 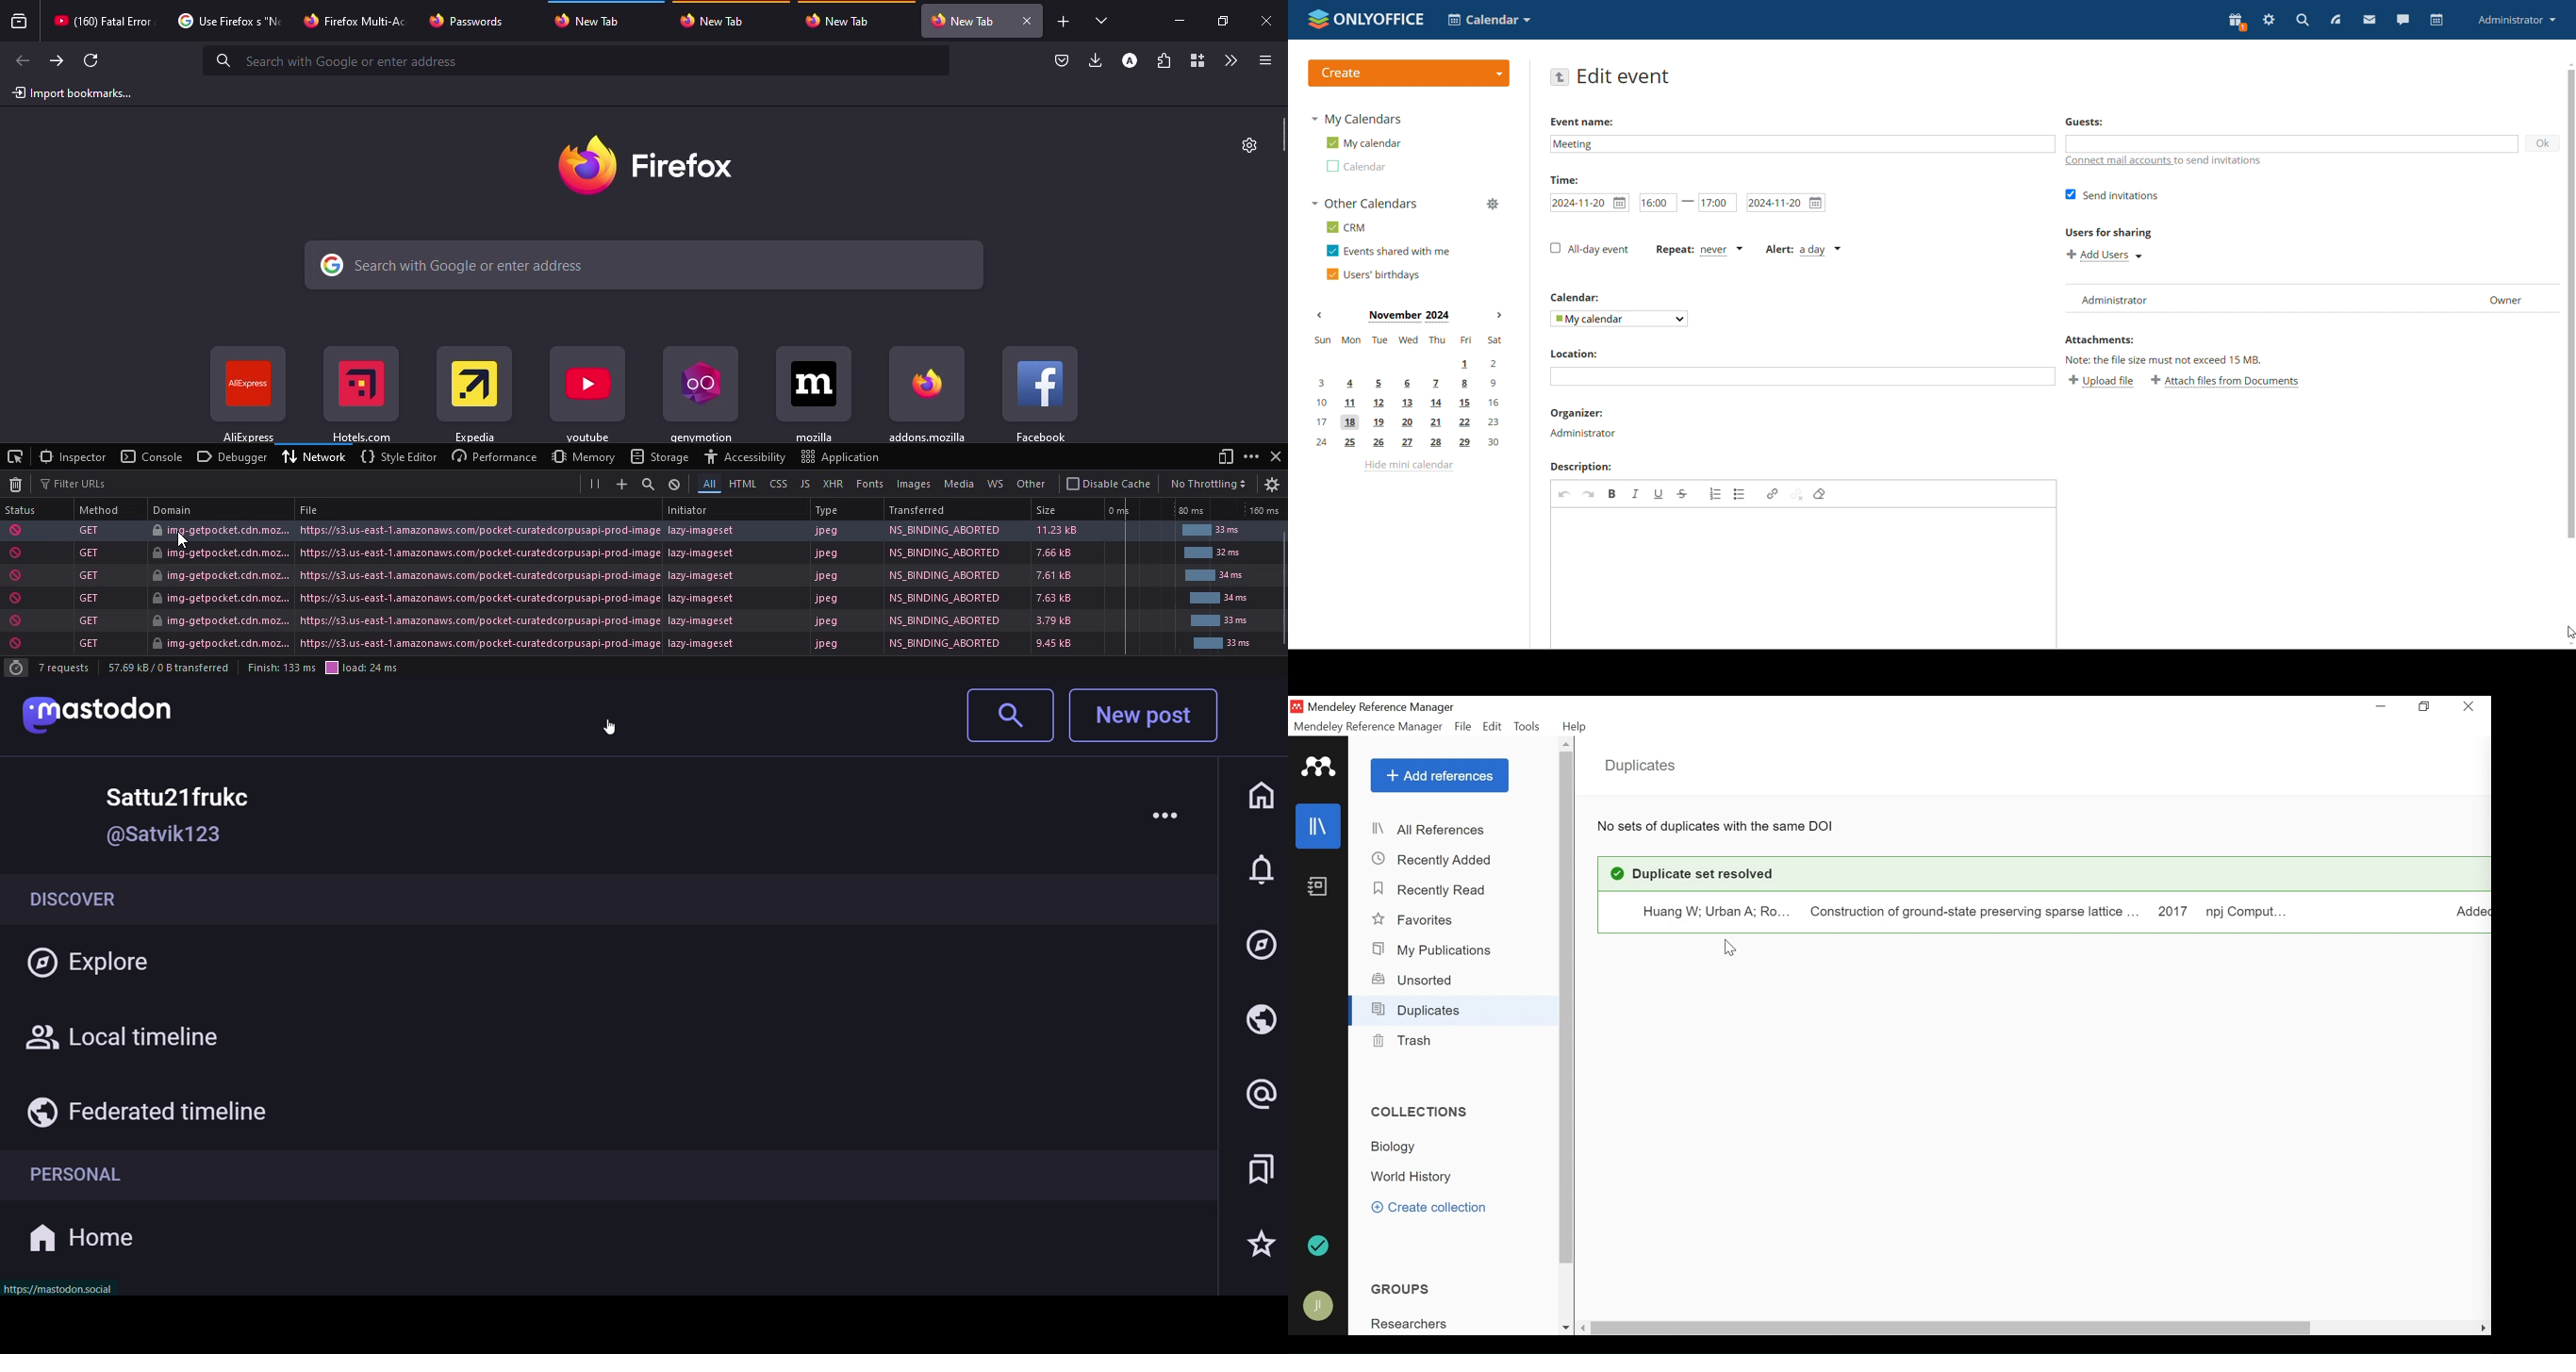 What do you see at coordinates (1440, 776) in the screenshot?
I see `Add References` at bounding box center [1440, 776].